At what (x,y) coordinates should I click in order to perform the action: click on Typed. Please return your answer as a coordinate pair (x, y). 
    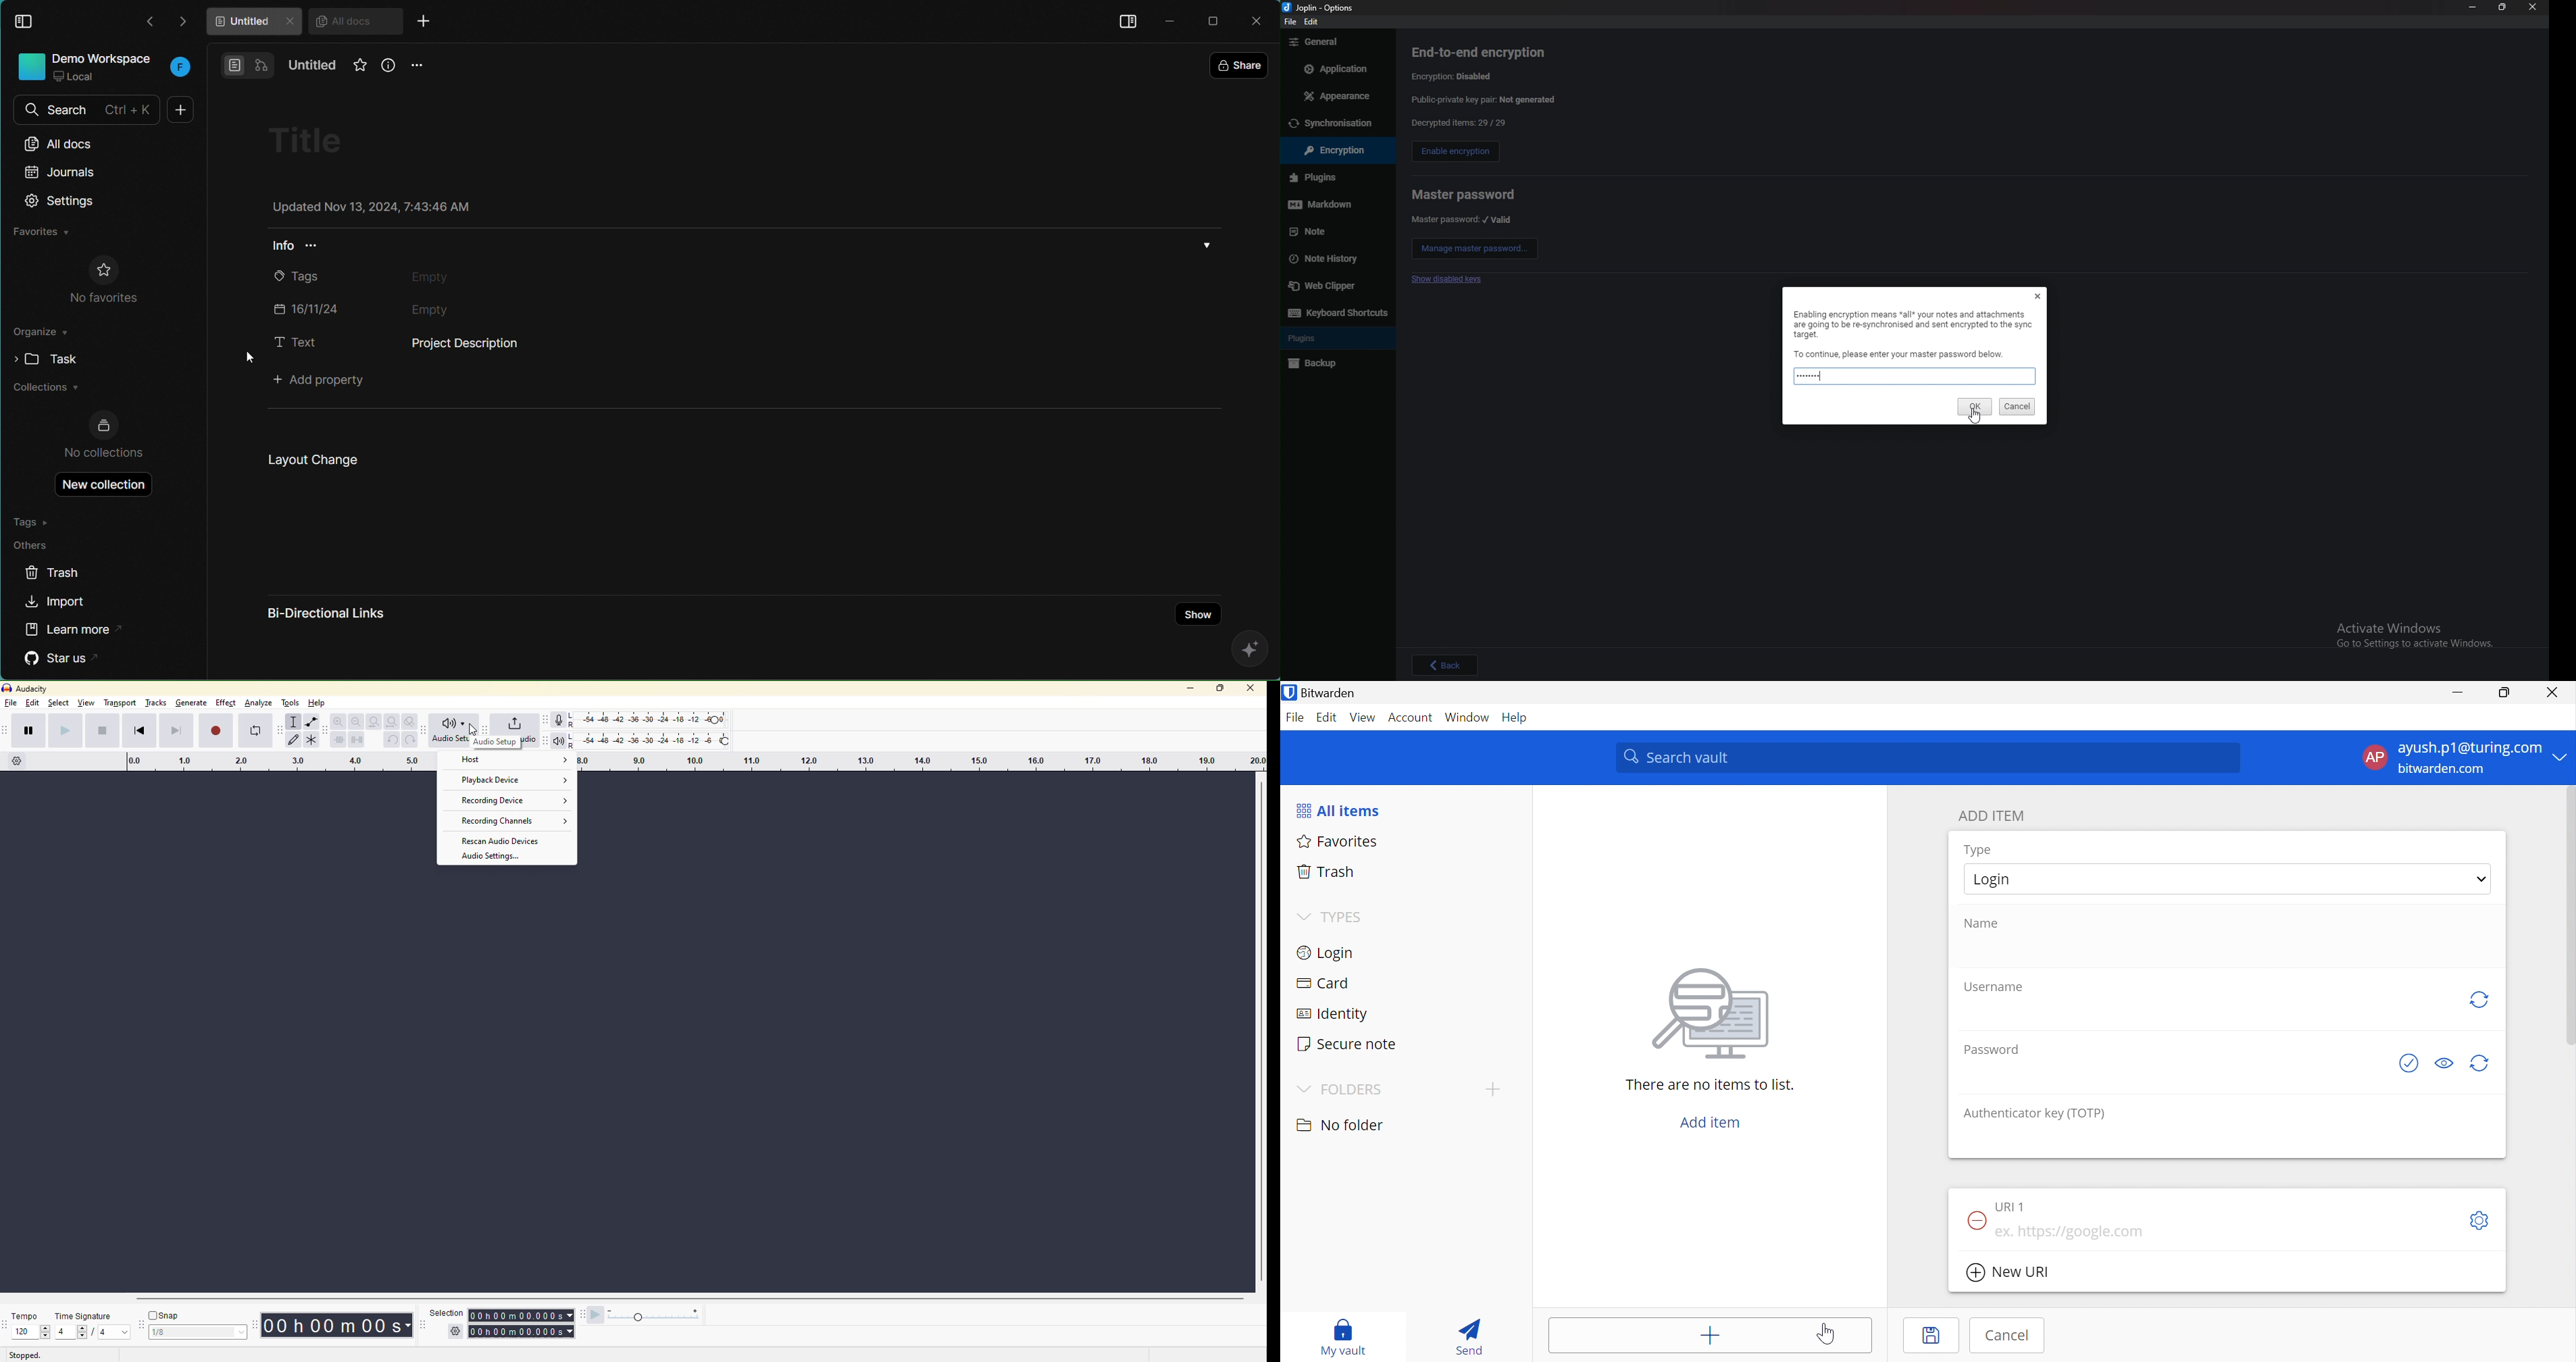
    Looking at the image, I should click on (481, 345).